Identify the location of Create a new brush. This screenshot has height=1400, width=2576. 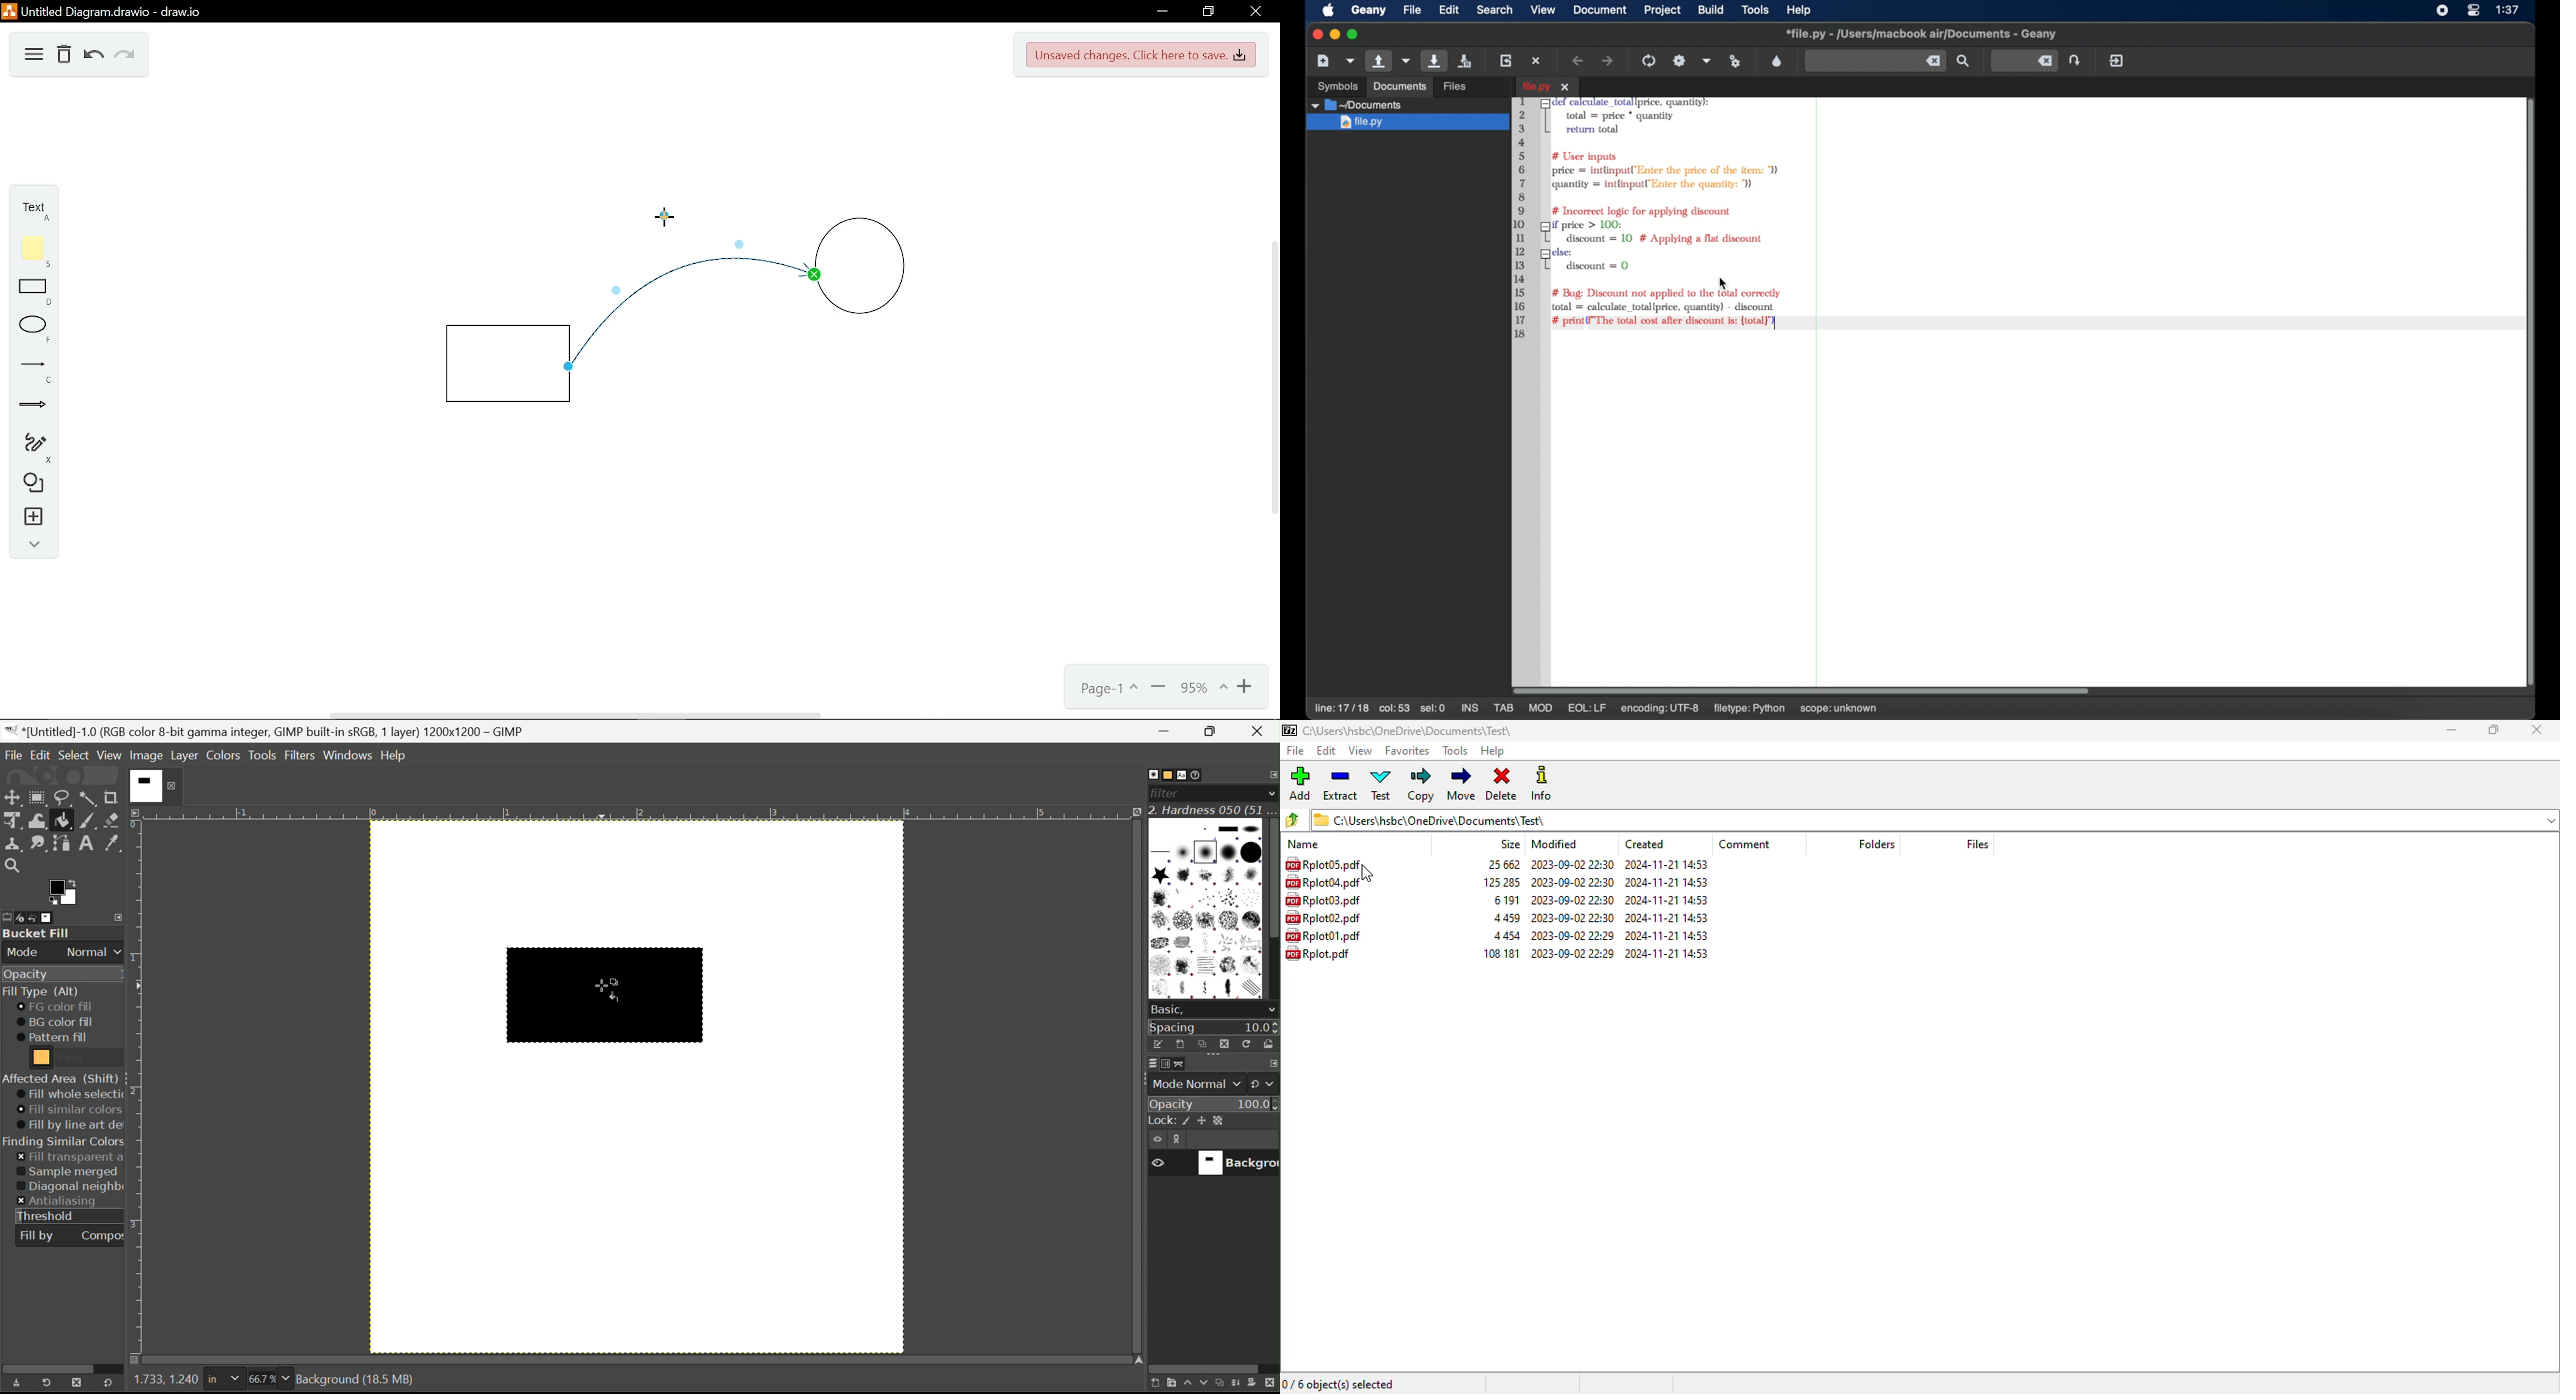
(1180, 1045).